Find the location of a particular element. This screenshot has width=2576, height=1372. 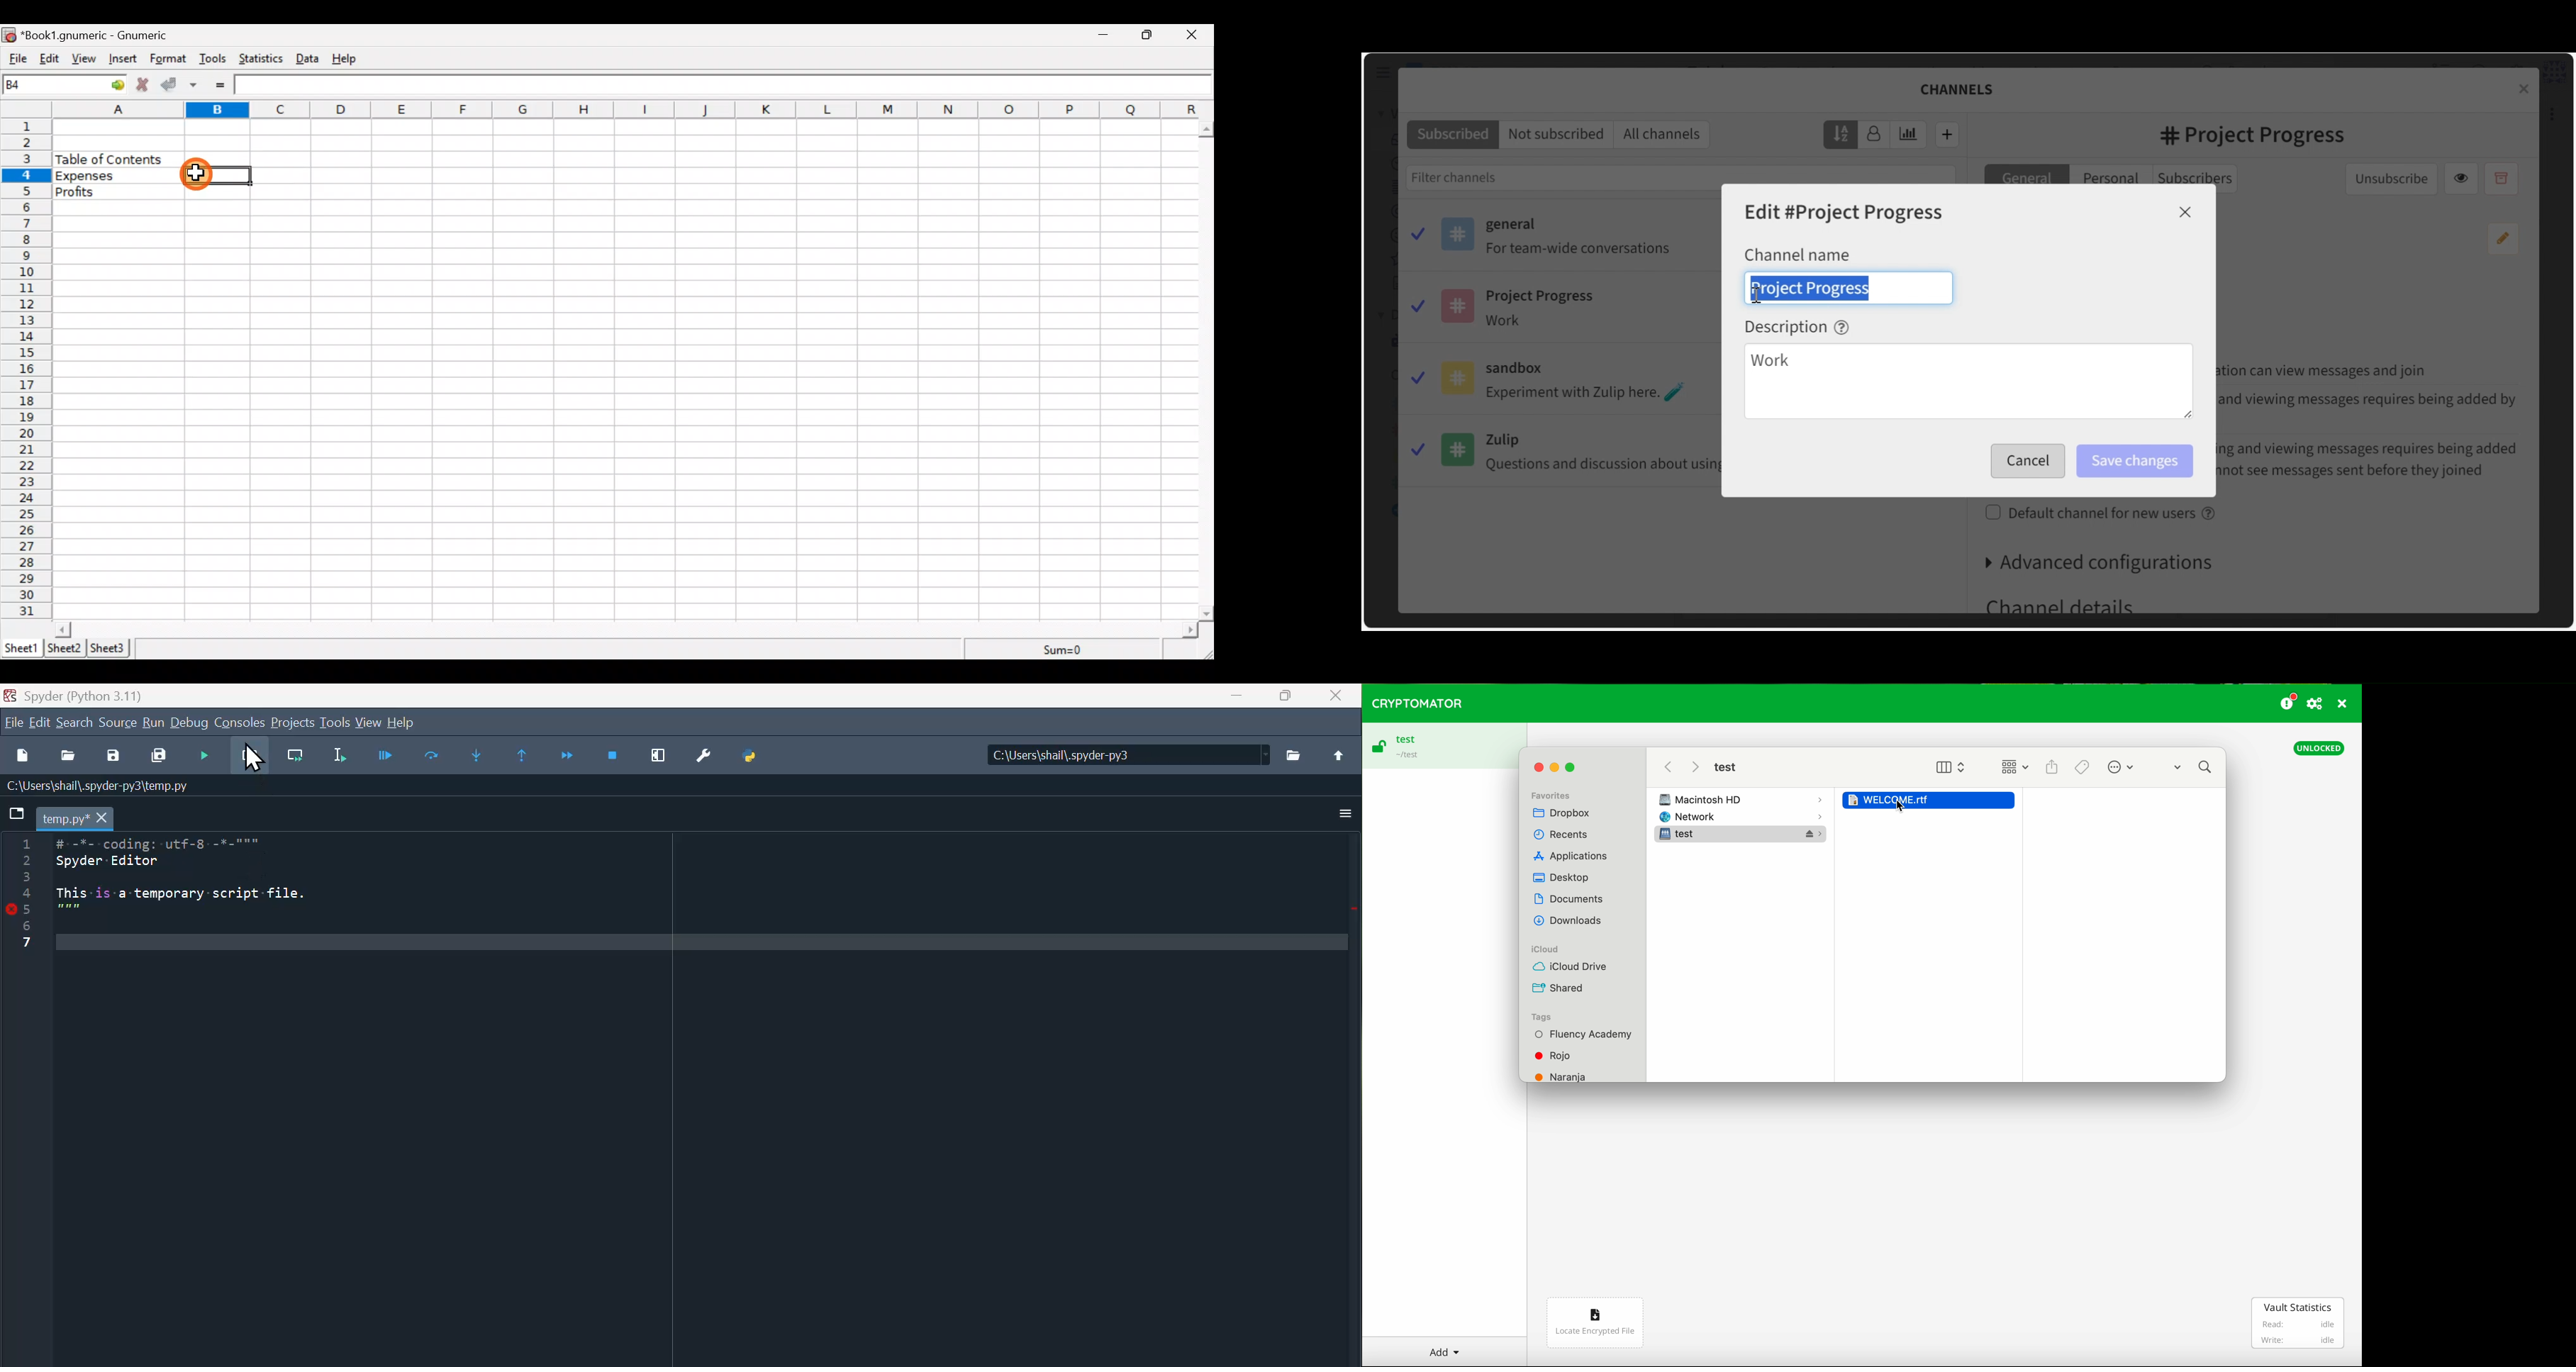

Help is located at coordinates (351, 59).